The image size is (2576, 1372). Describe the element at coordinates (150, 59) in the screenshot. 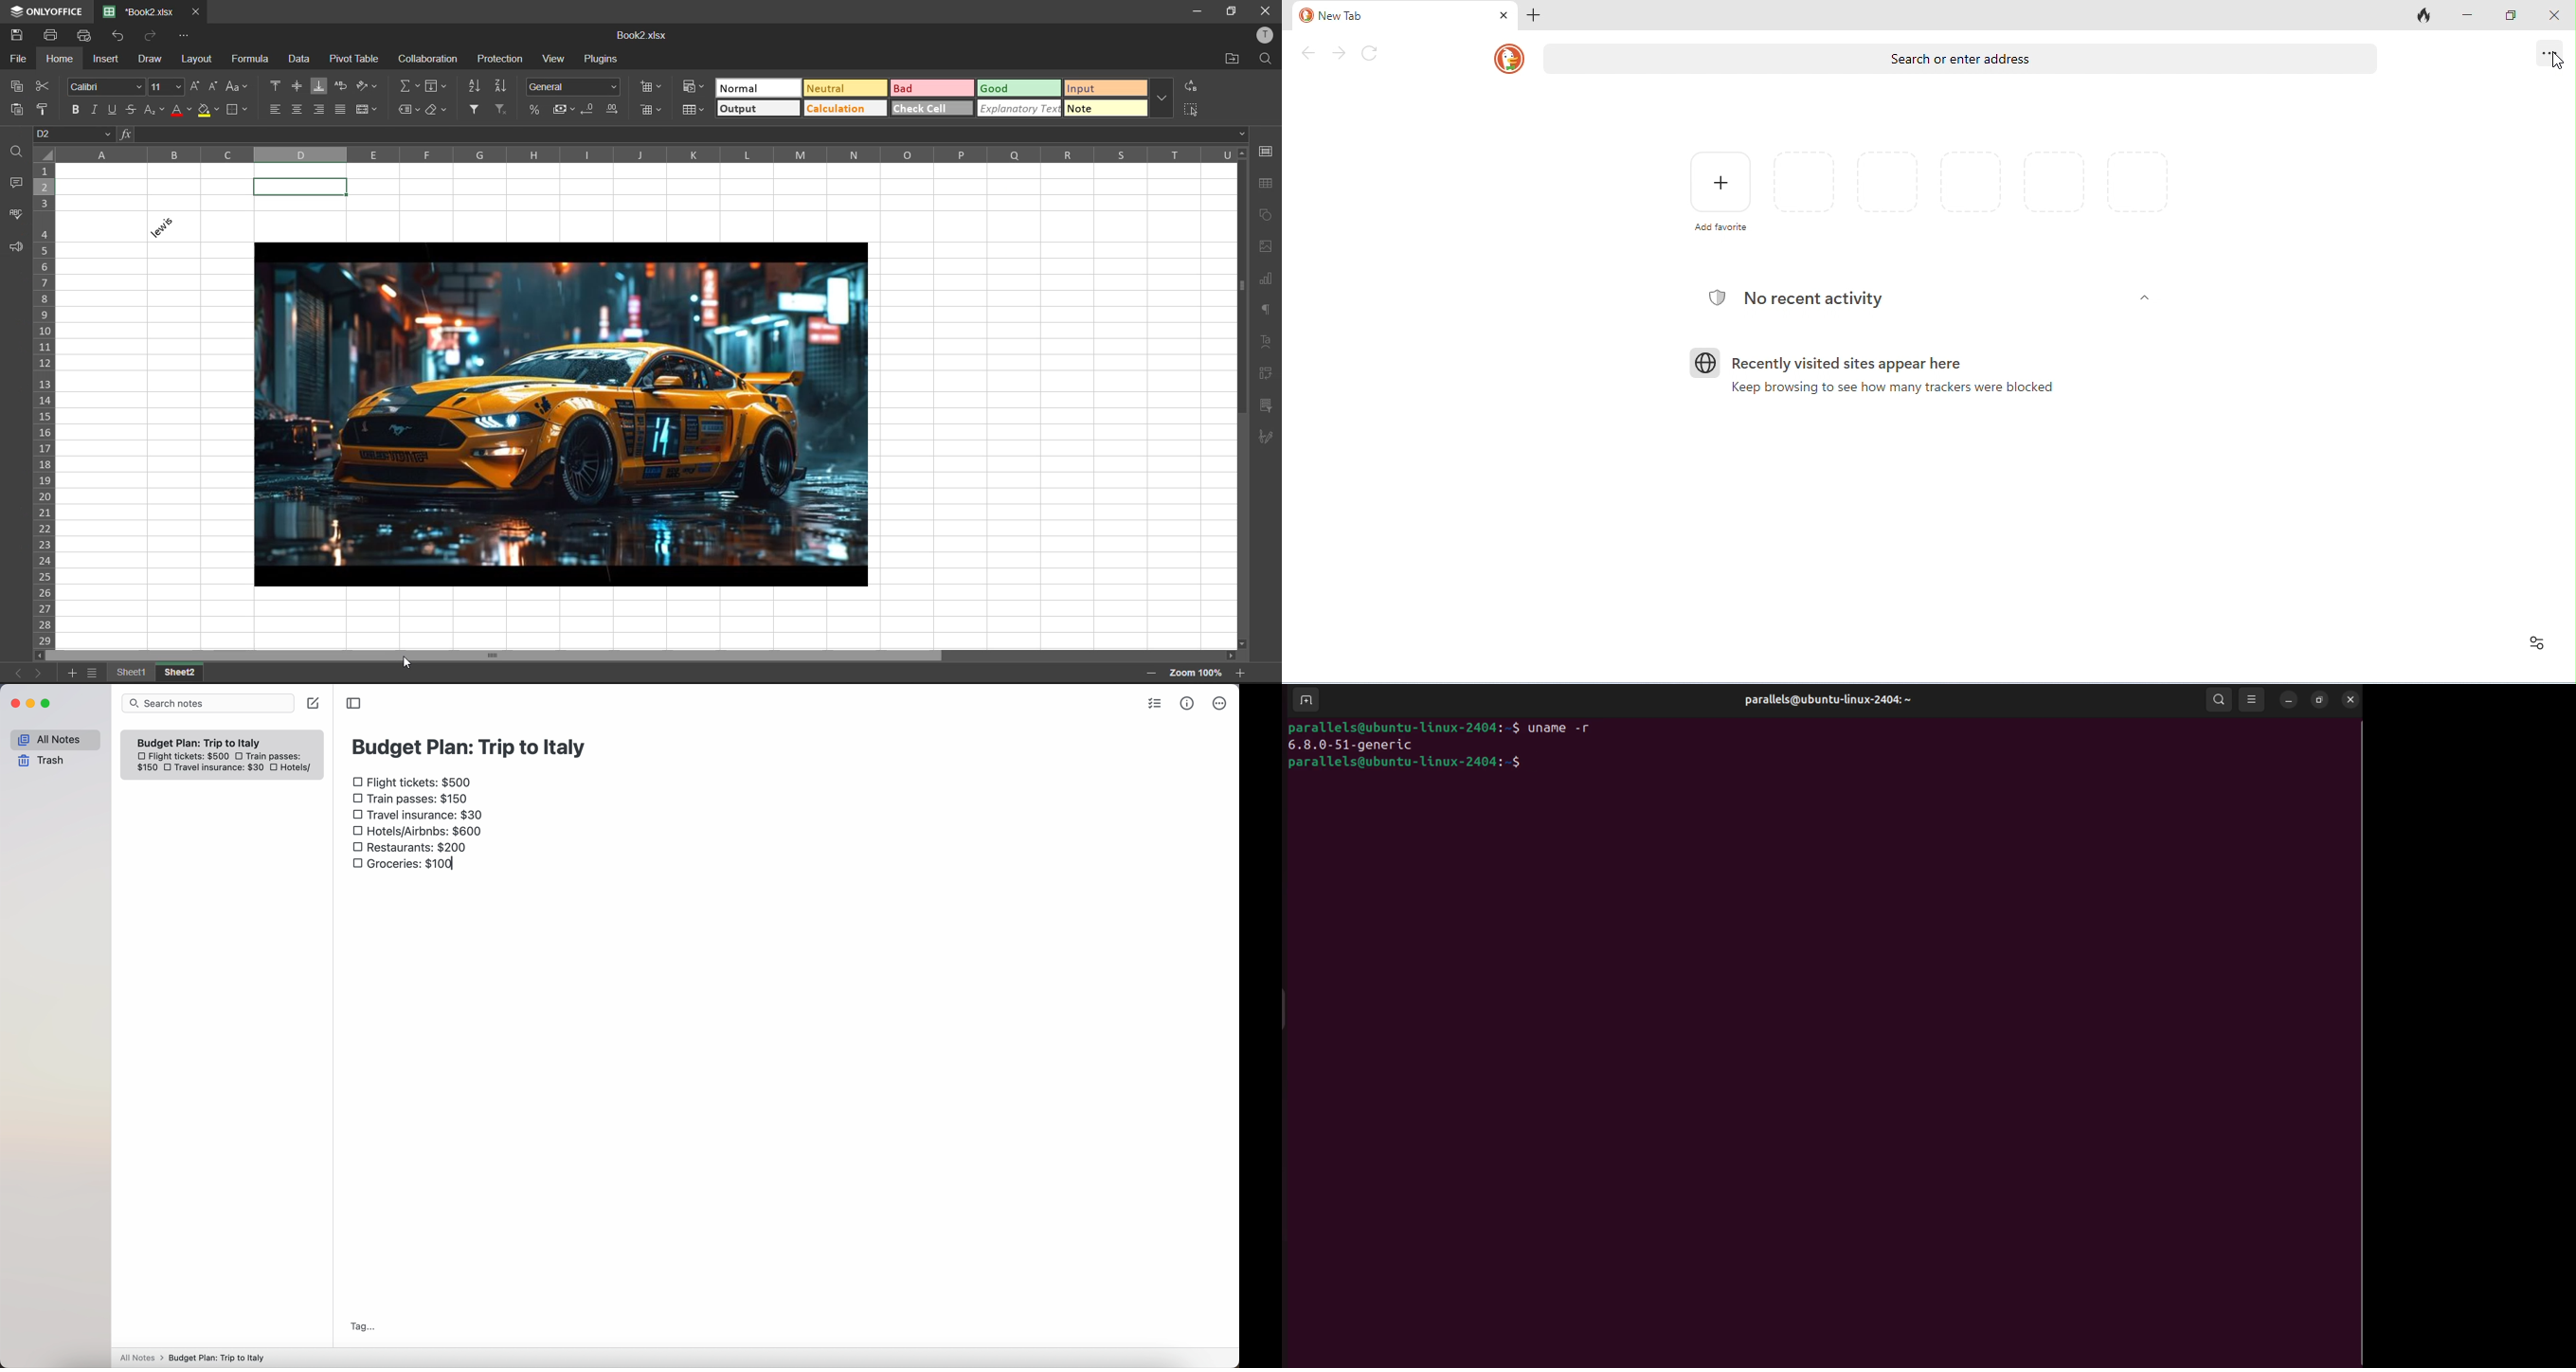

I see `draw` at that location.